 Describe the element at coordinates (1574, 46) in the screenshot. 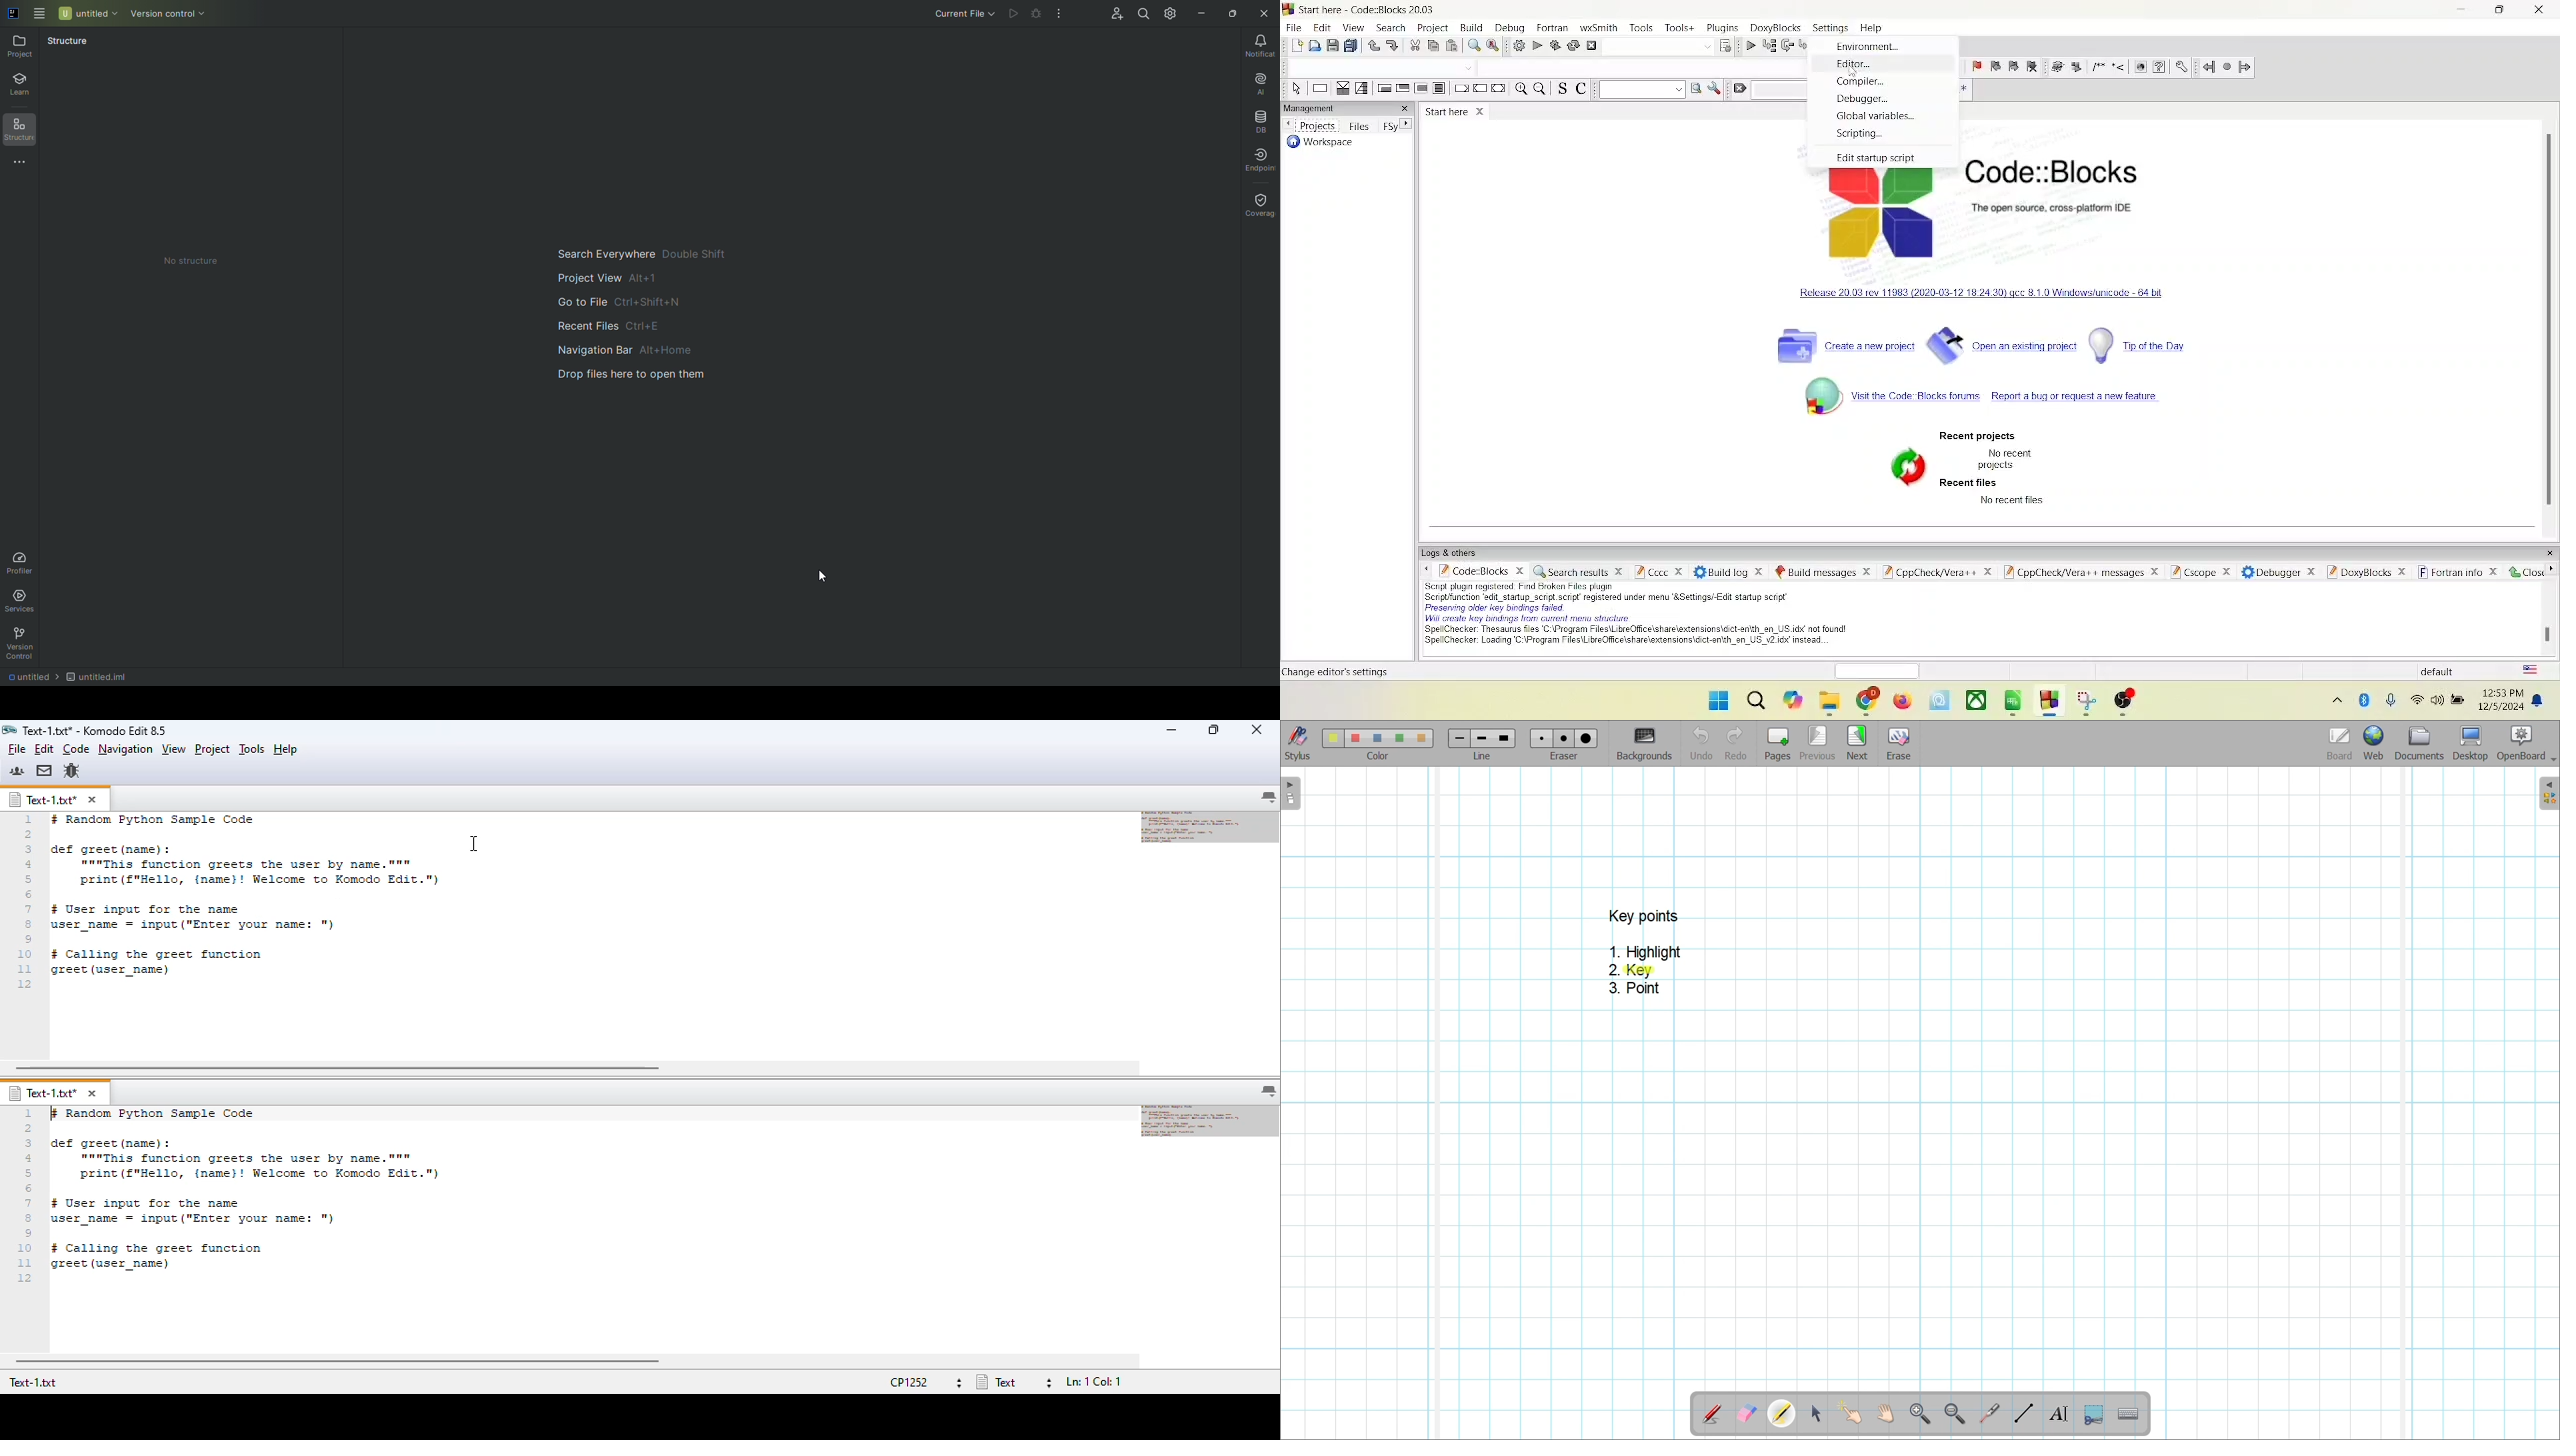

I see `rebuild` at that location.